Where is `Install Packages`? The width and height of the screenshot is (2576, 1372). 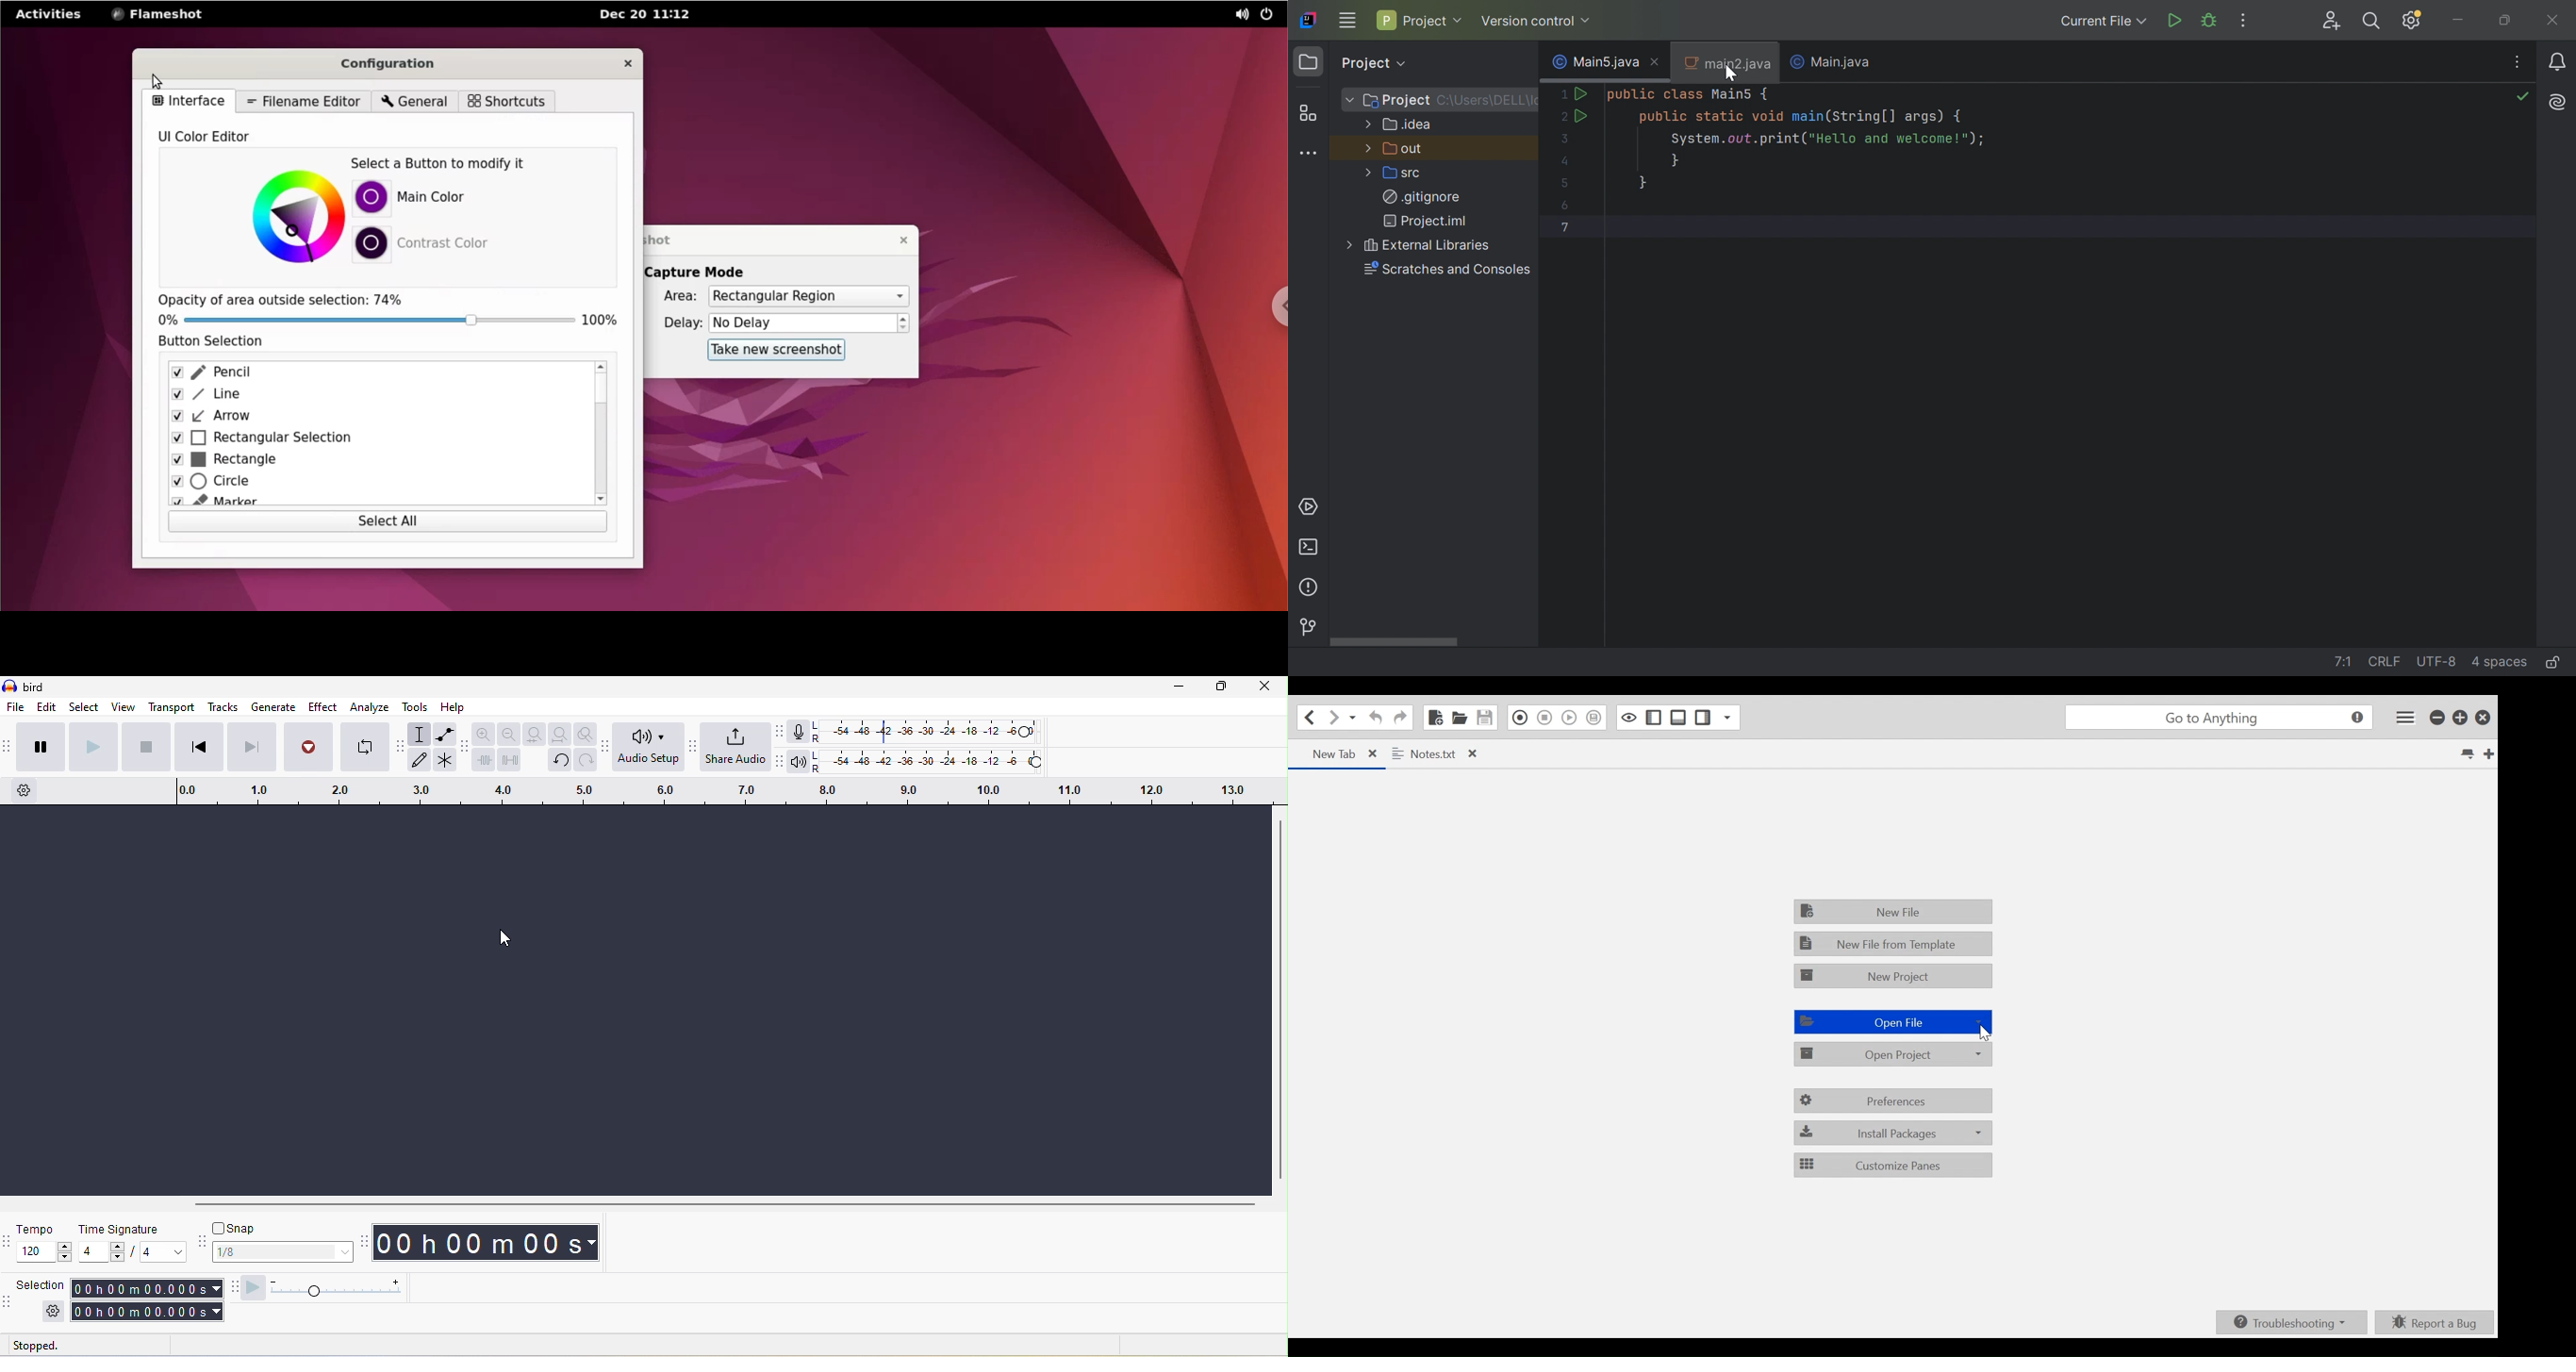 Install Packages is located at coordinates (1895, 1133).